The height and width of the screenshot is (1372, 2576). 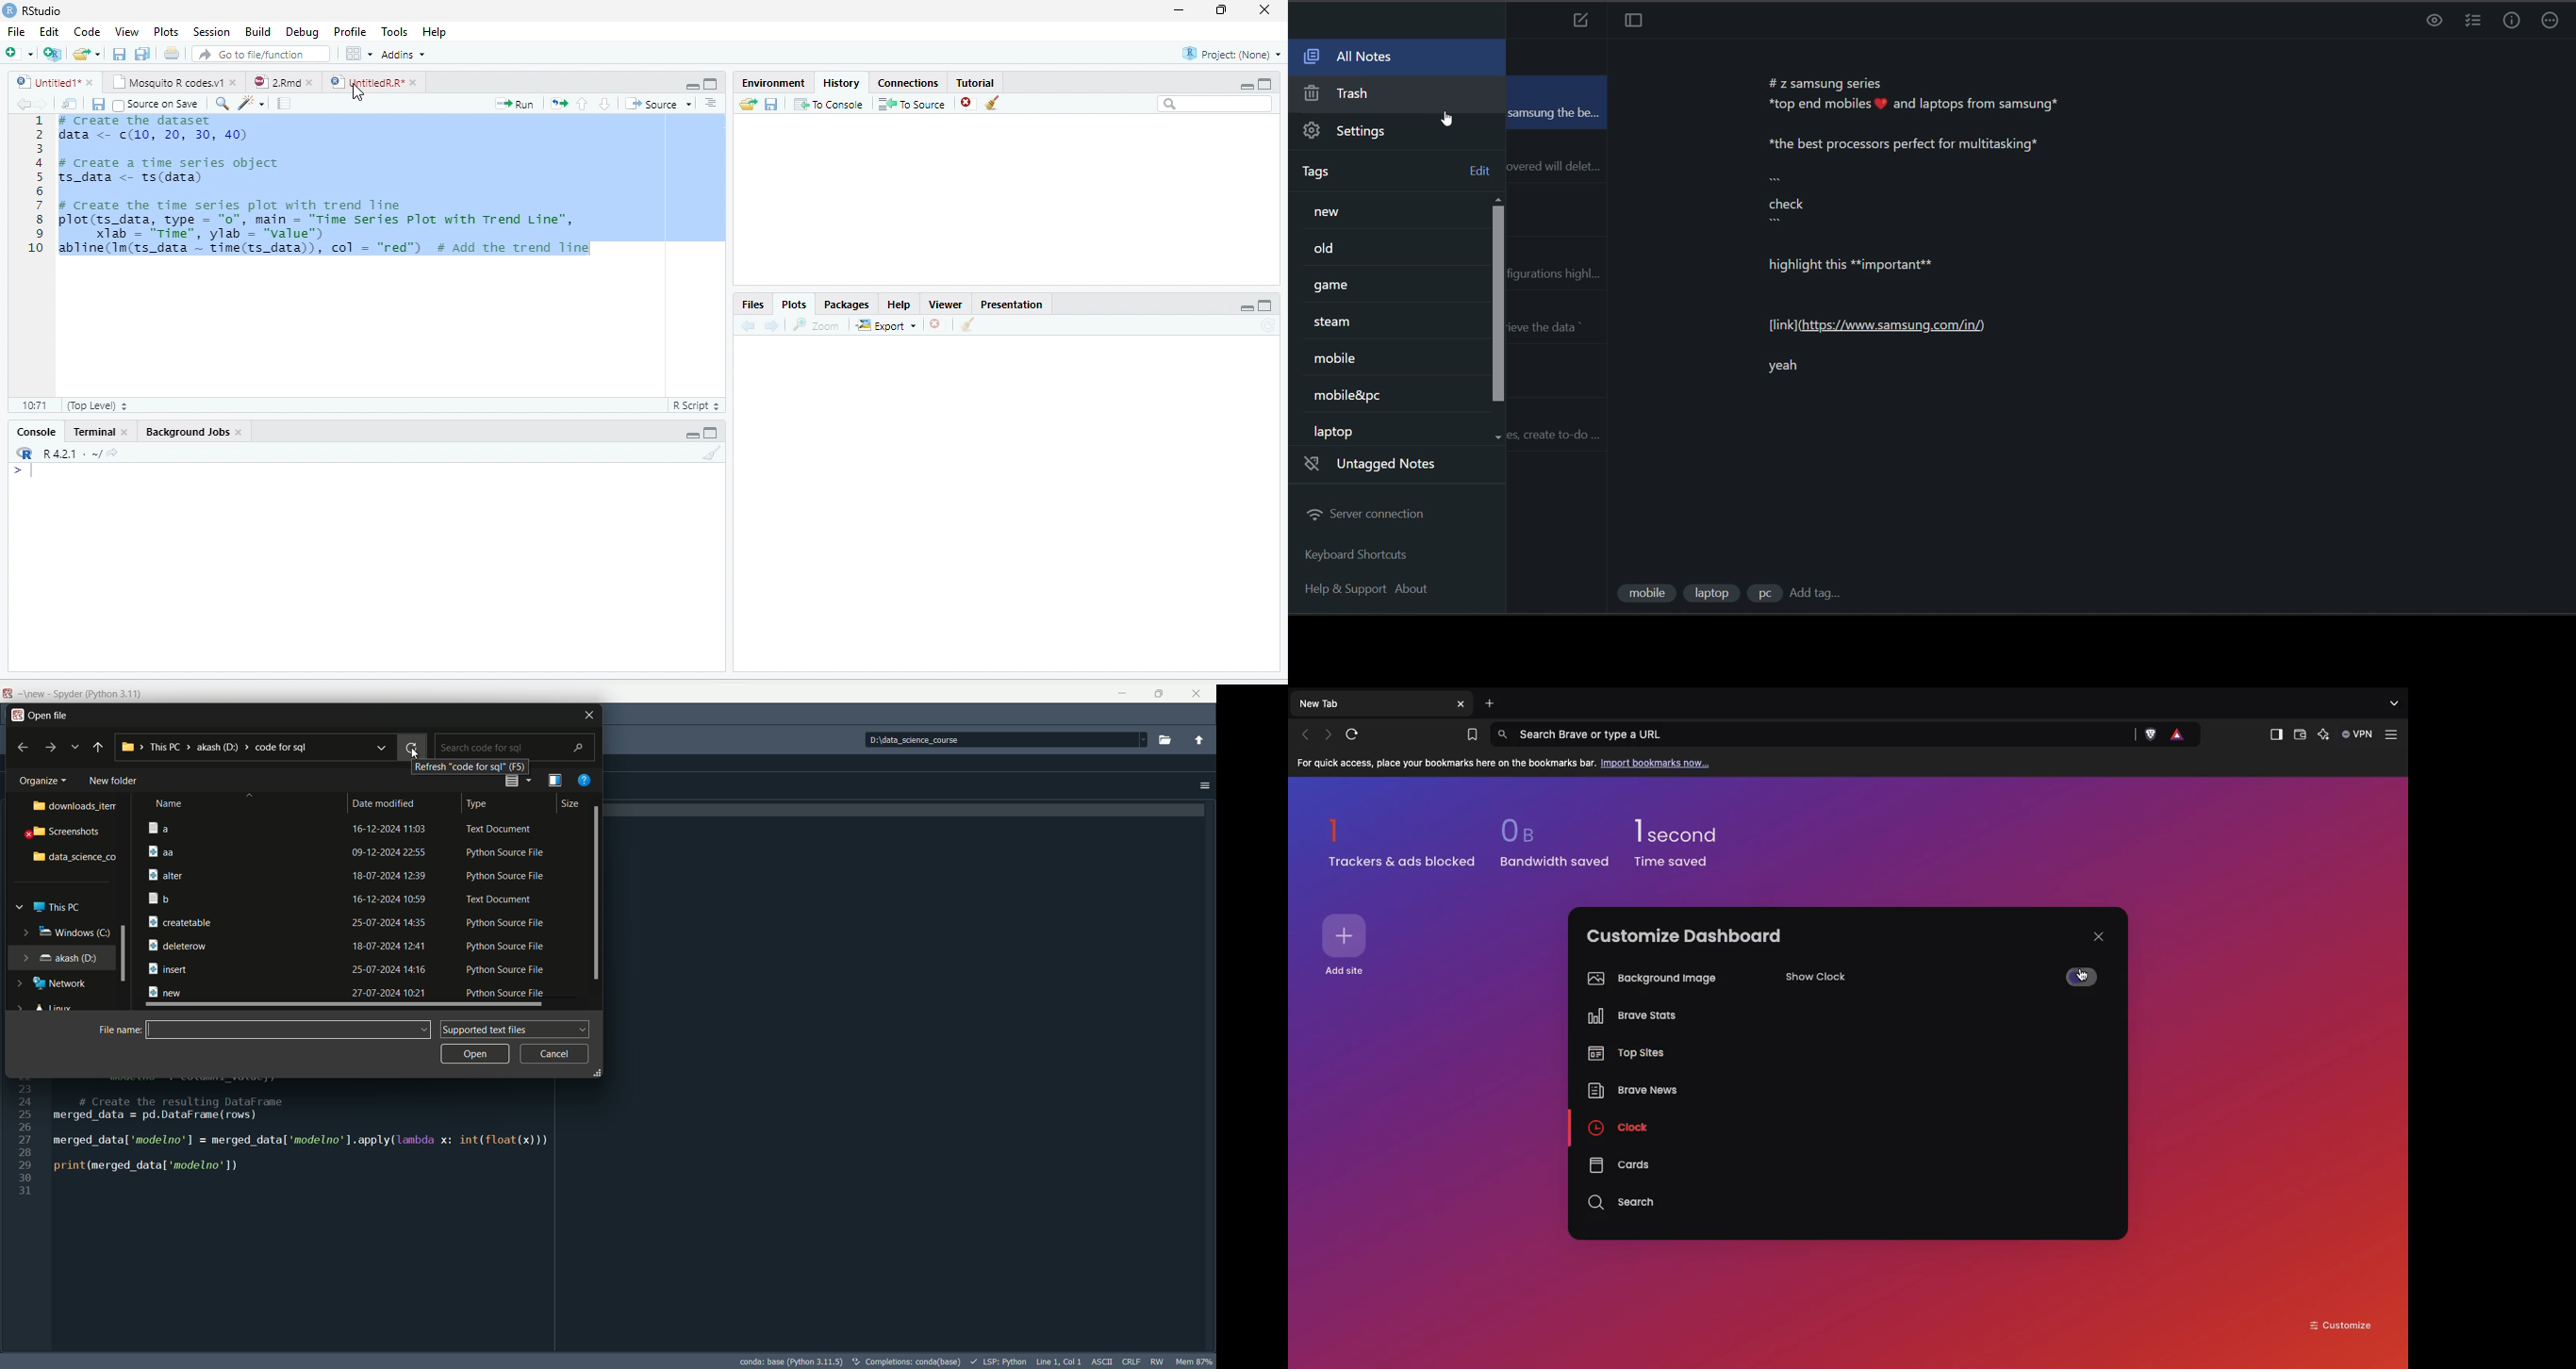 What do you see at coordinates (748, 104) in the screenshot?
I see `Load history from an existing file` at bounding box center [748, 104].